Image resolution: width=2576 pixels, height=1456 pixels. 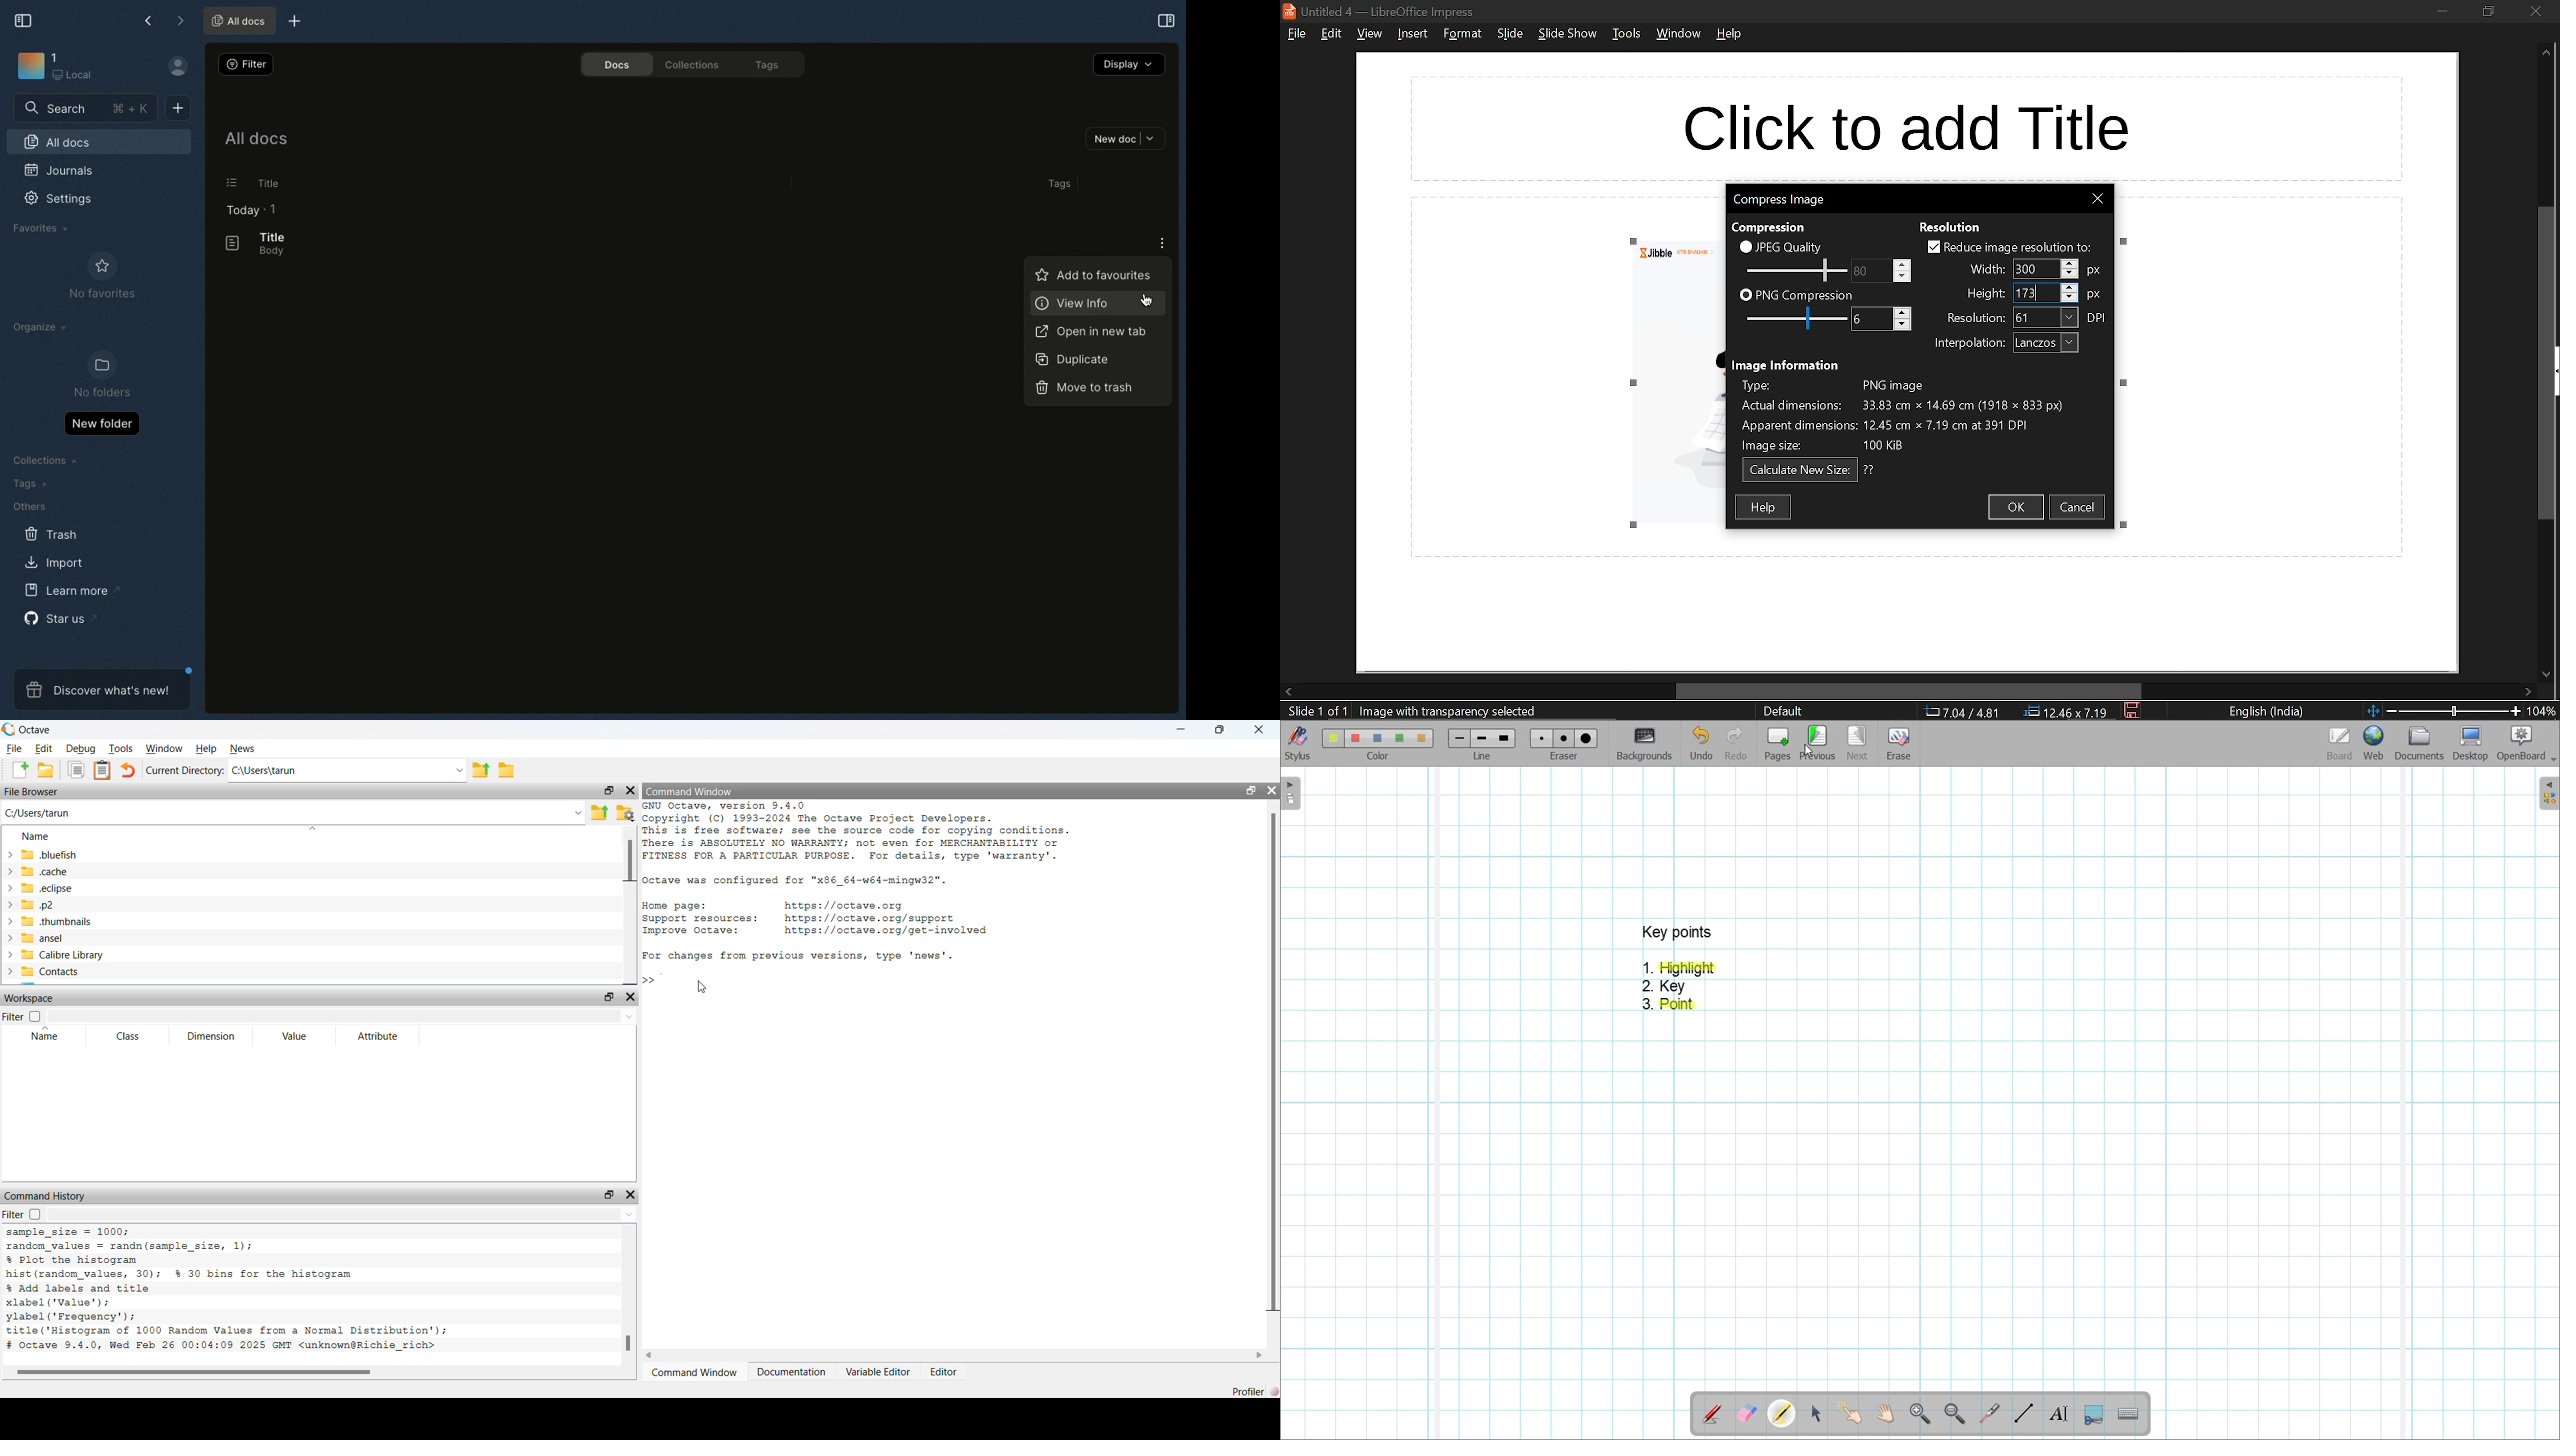 What do you see at coordinates (225, 244) in the screenshot?
I see `Document` at bounding box center [225, 244].